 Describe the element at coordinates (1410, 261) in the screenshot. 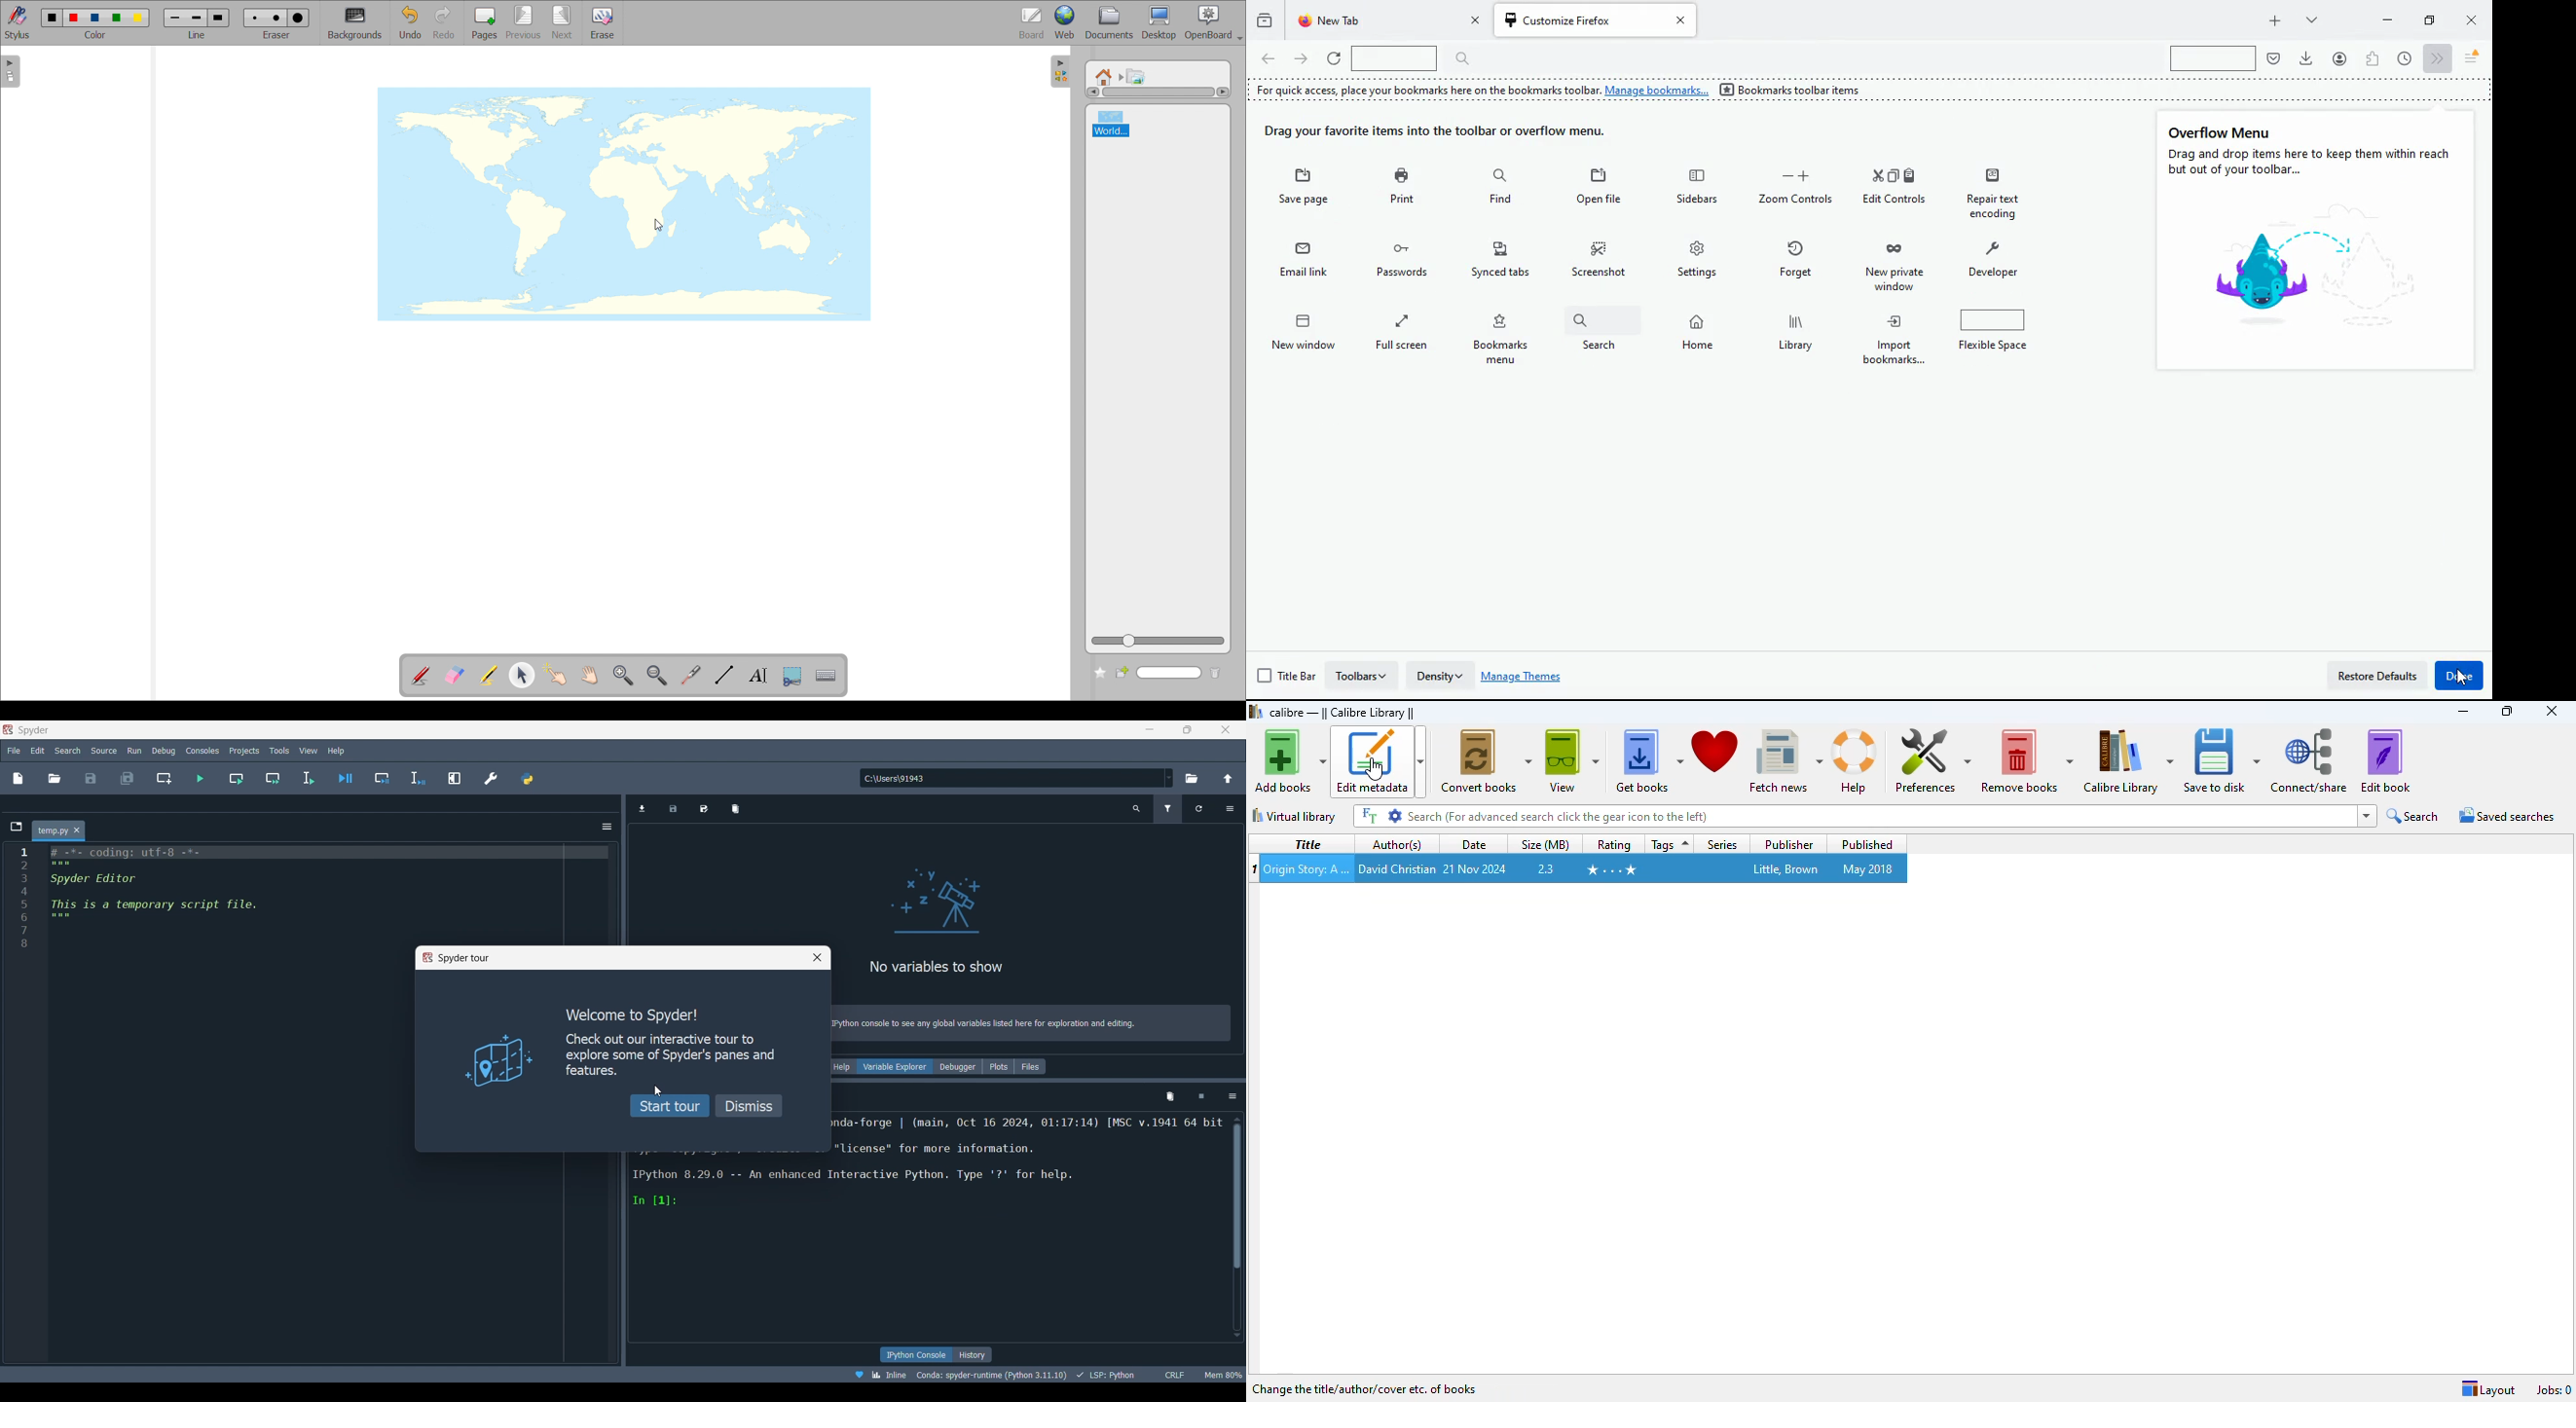

I see `email link` at that location.